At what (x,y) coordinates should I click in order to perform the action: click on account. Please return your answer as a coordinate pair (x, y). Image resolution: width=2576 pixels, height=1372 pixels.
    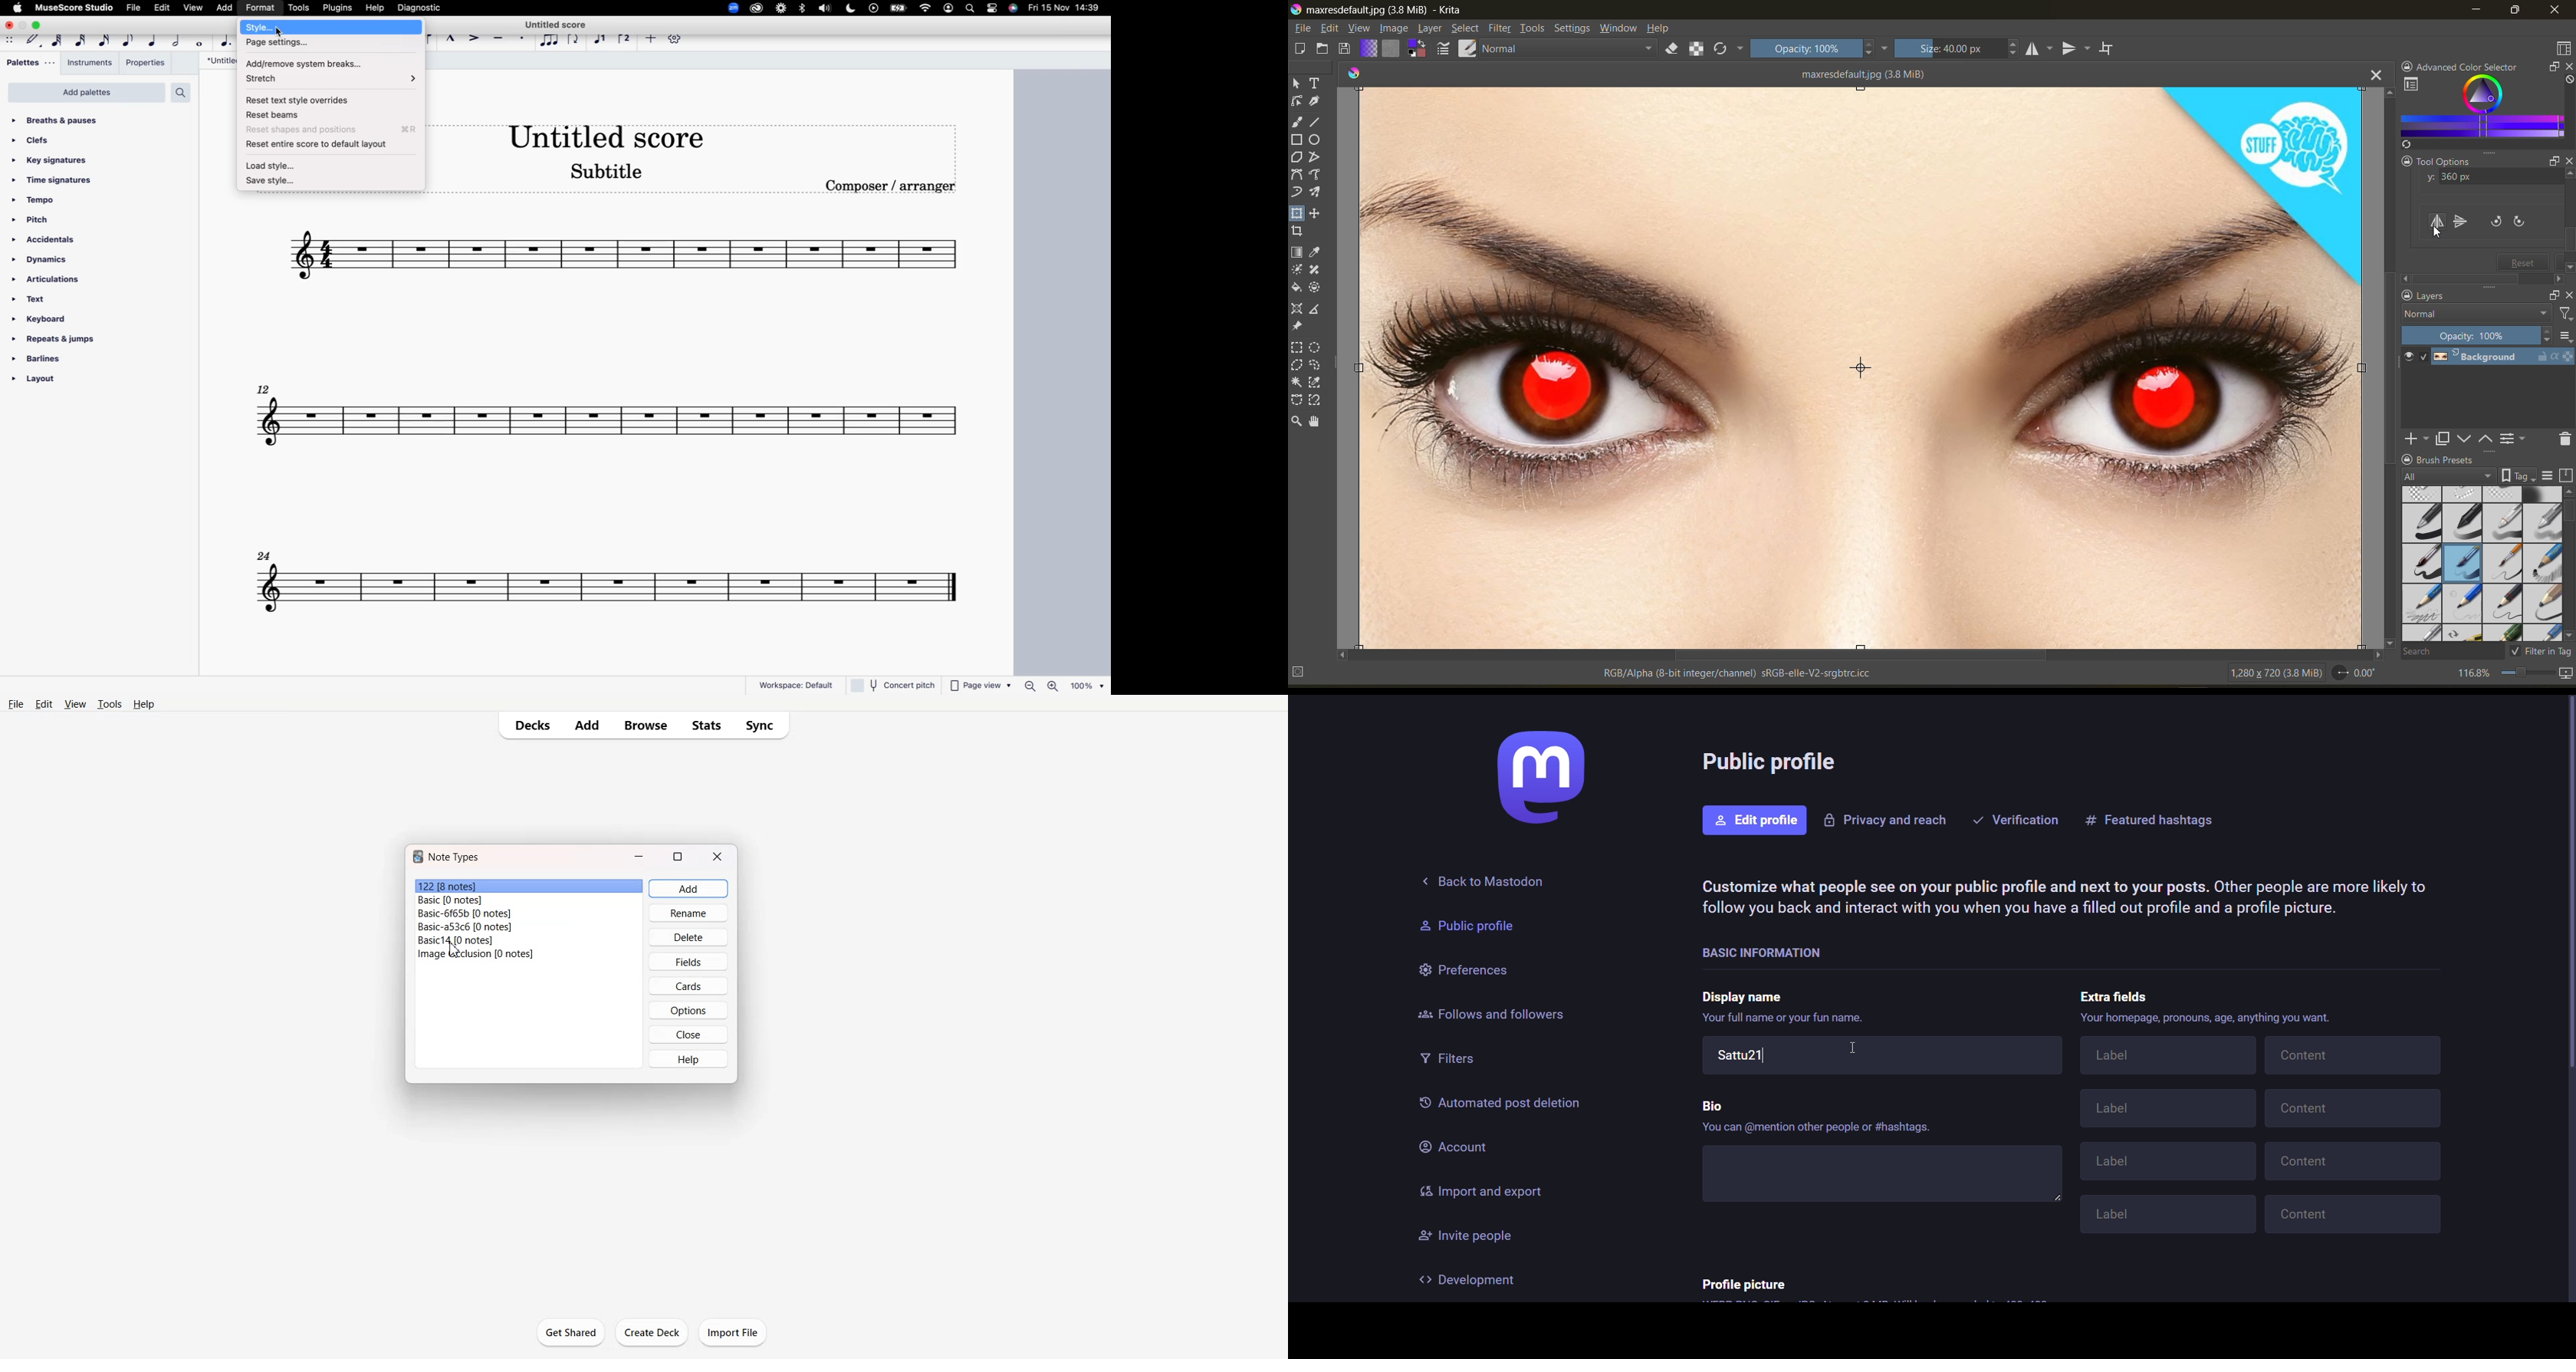
    Looking at the image, I should click on (1453, 1146).